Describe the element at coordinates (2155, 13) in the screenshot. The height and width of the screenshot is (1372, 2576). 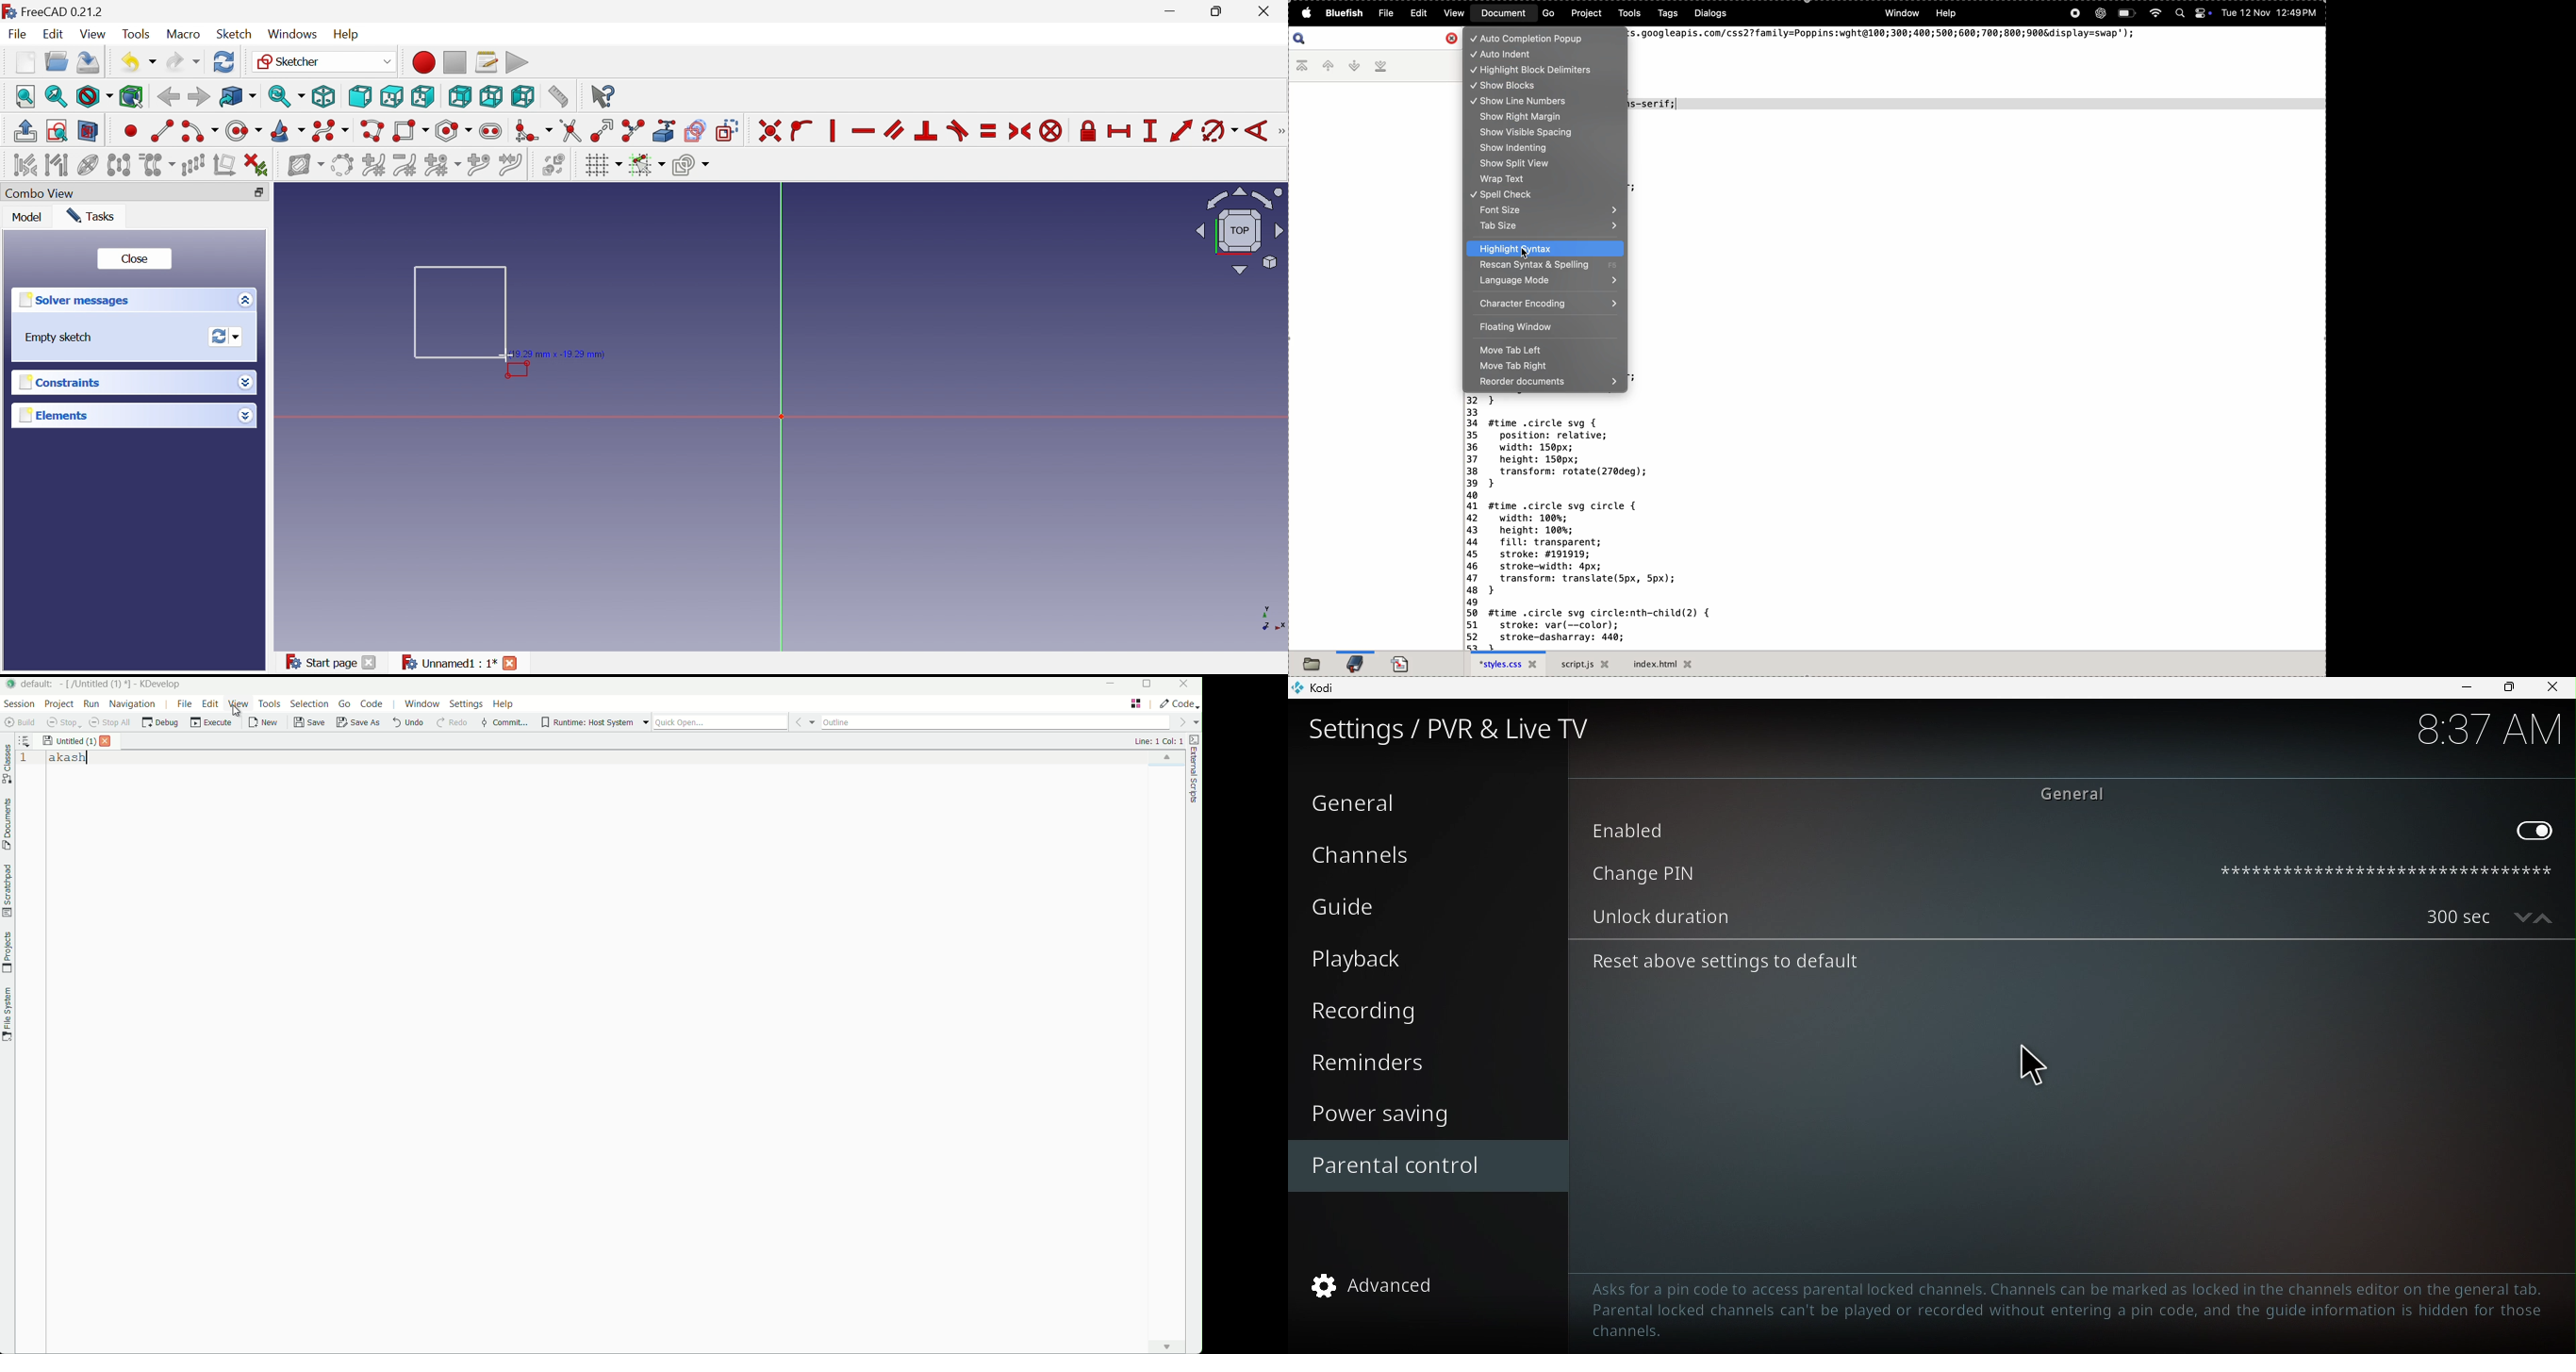
I see `wifi` at that location.